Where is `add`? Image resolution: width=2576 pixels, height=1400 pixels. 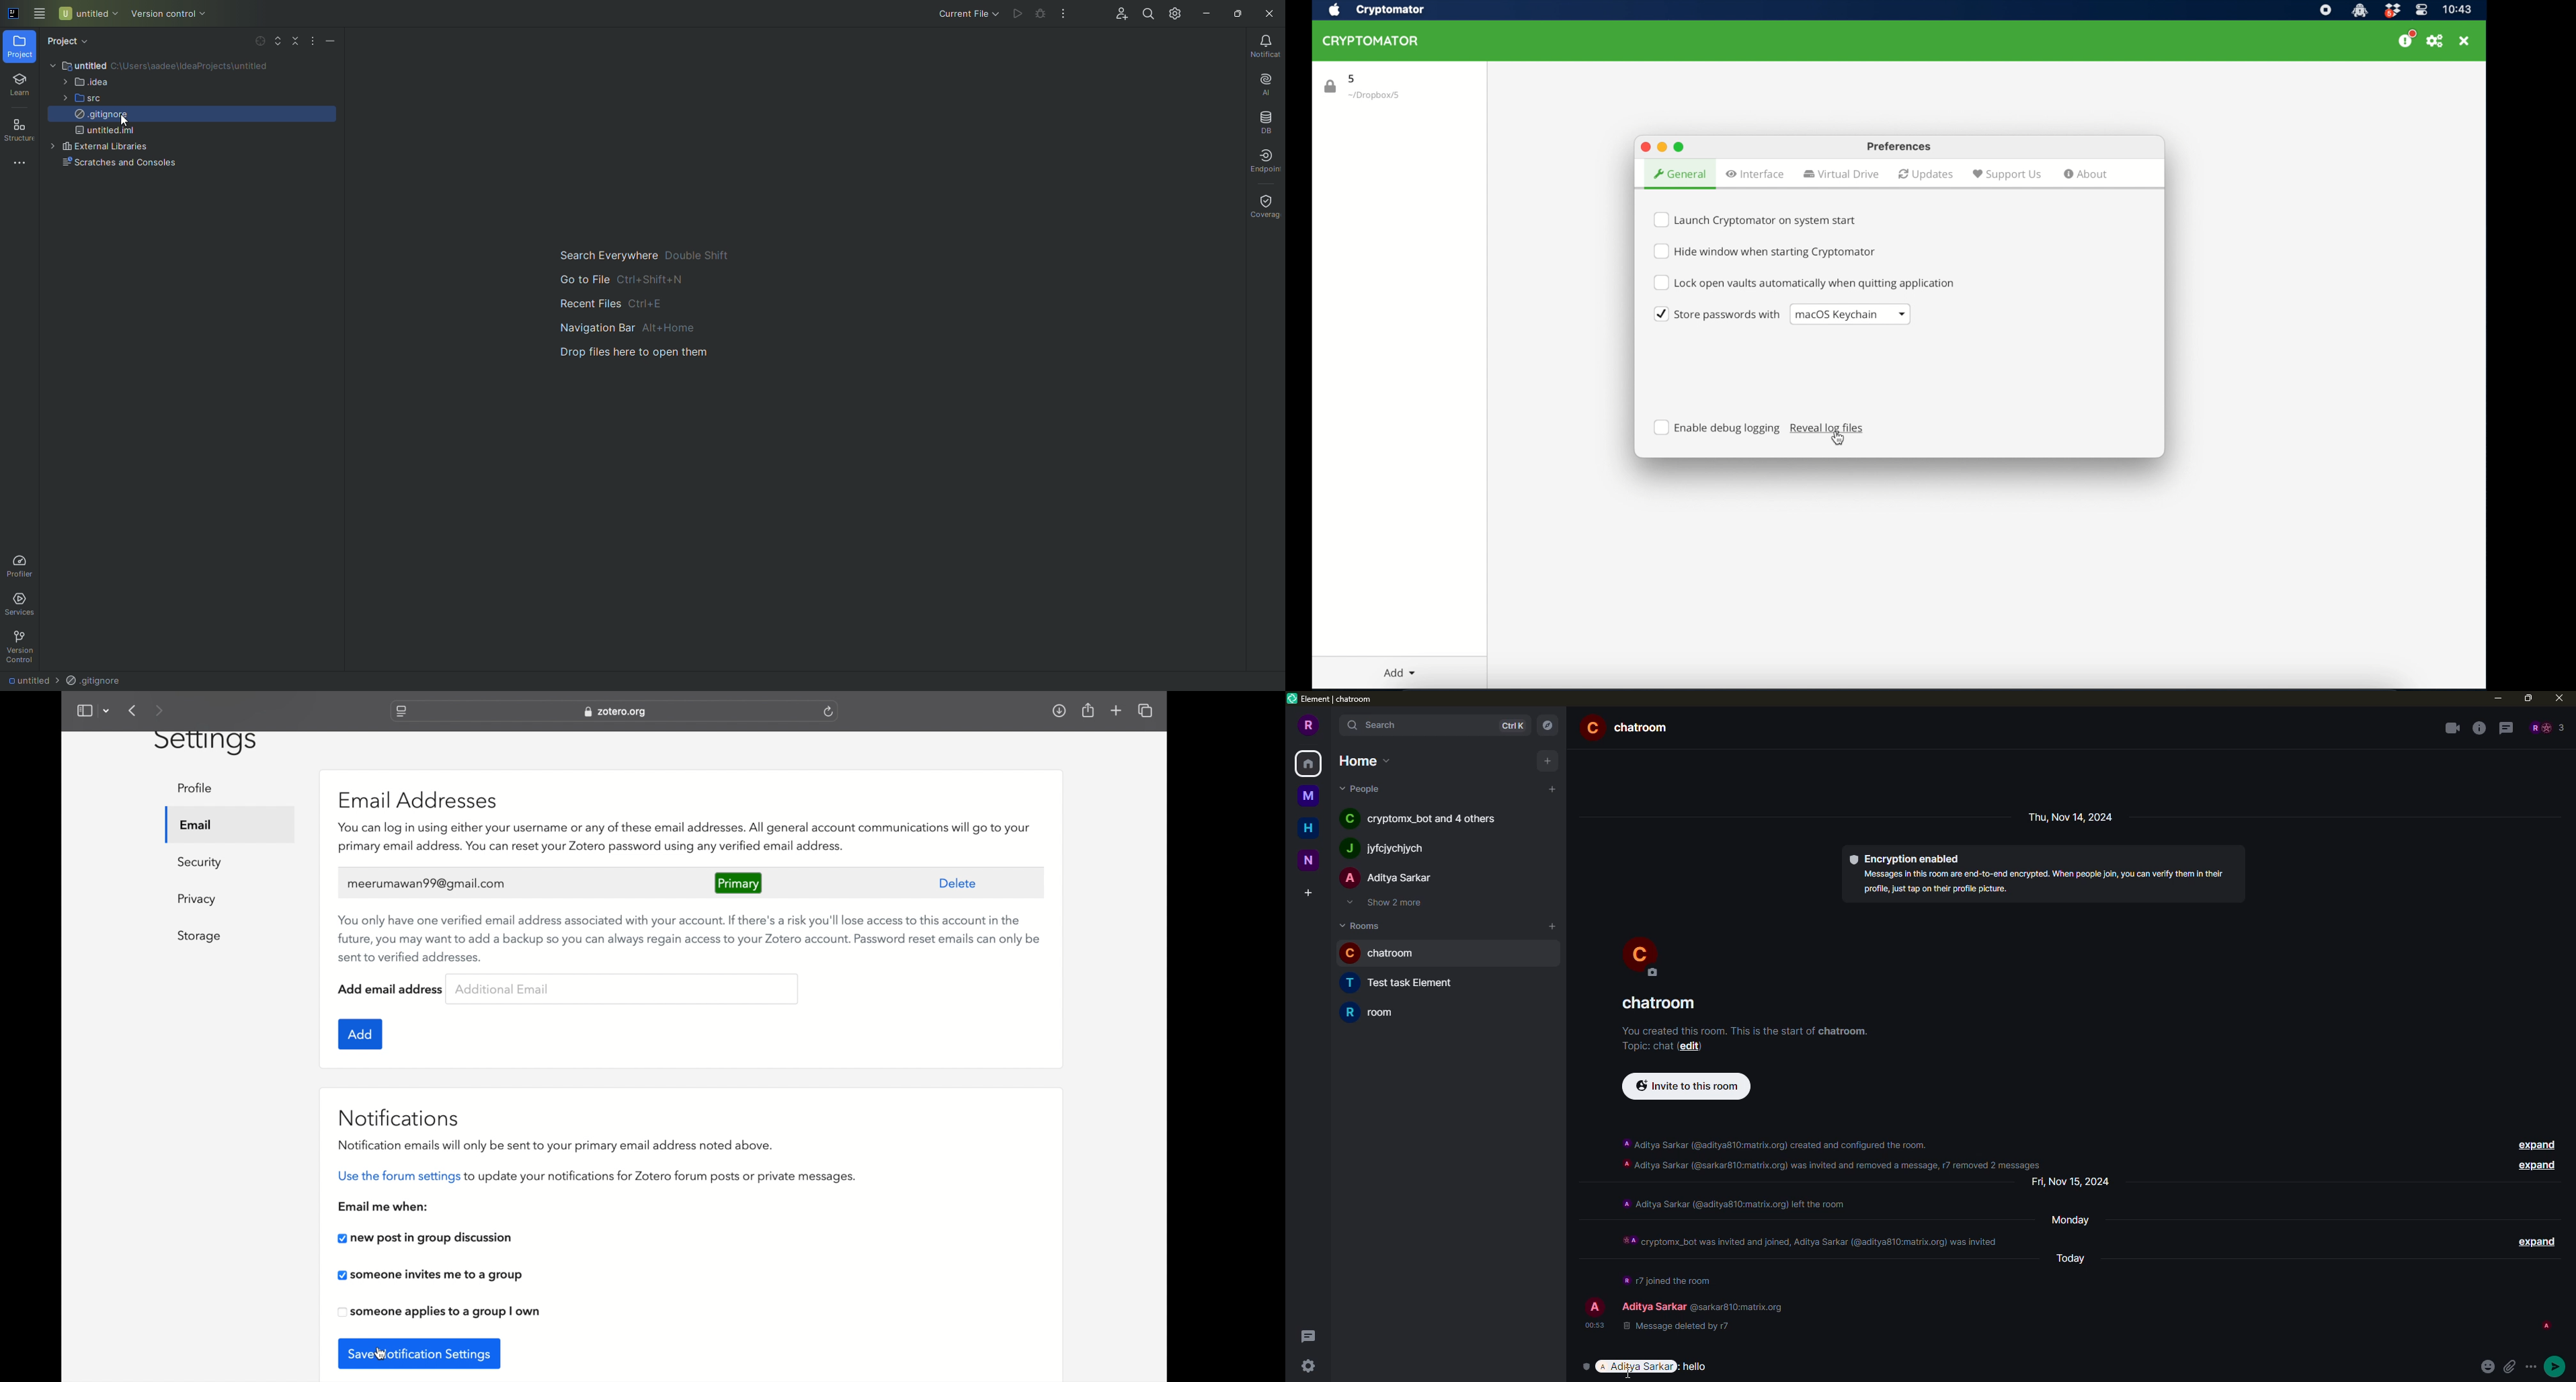 add is located at coordinates (1554, 788).